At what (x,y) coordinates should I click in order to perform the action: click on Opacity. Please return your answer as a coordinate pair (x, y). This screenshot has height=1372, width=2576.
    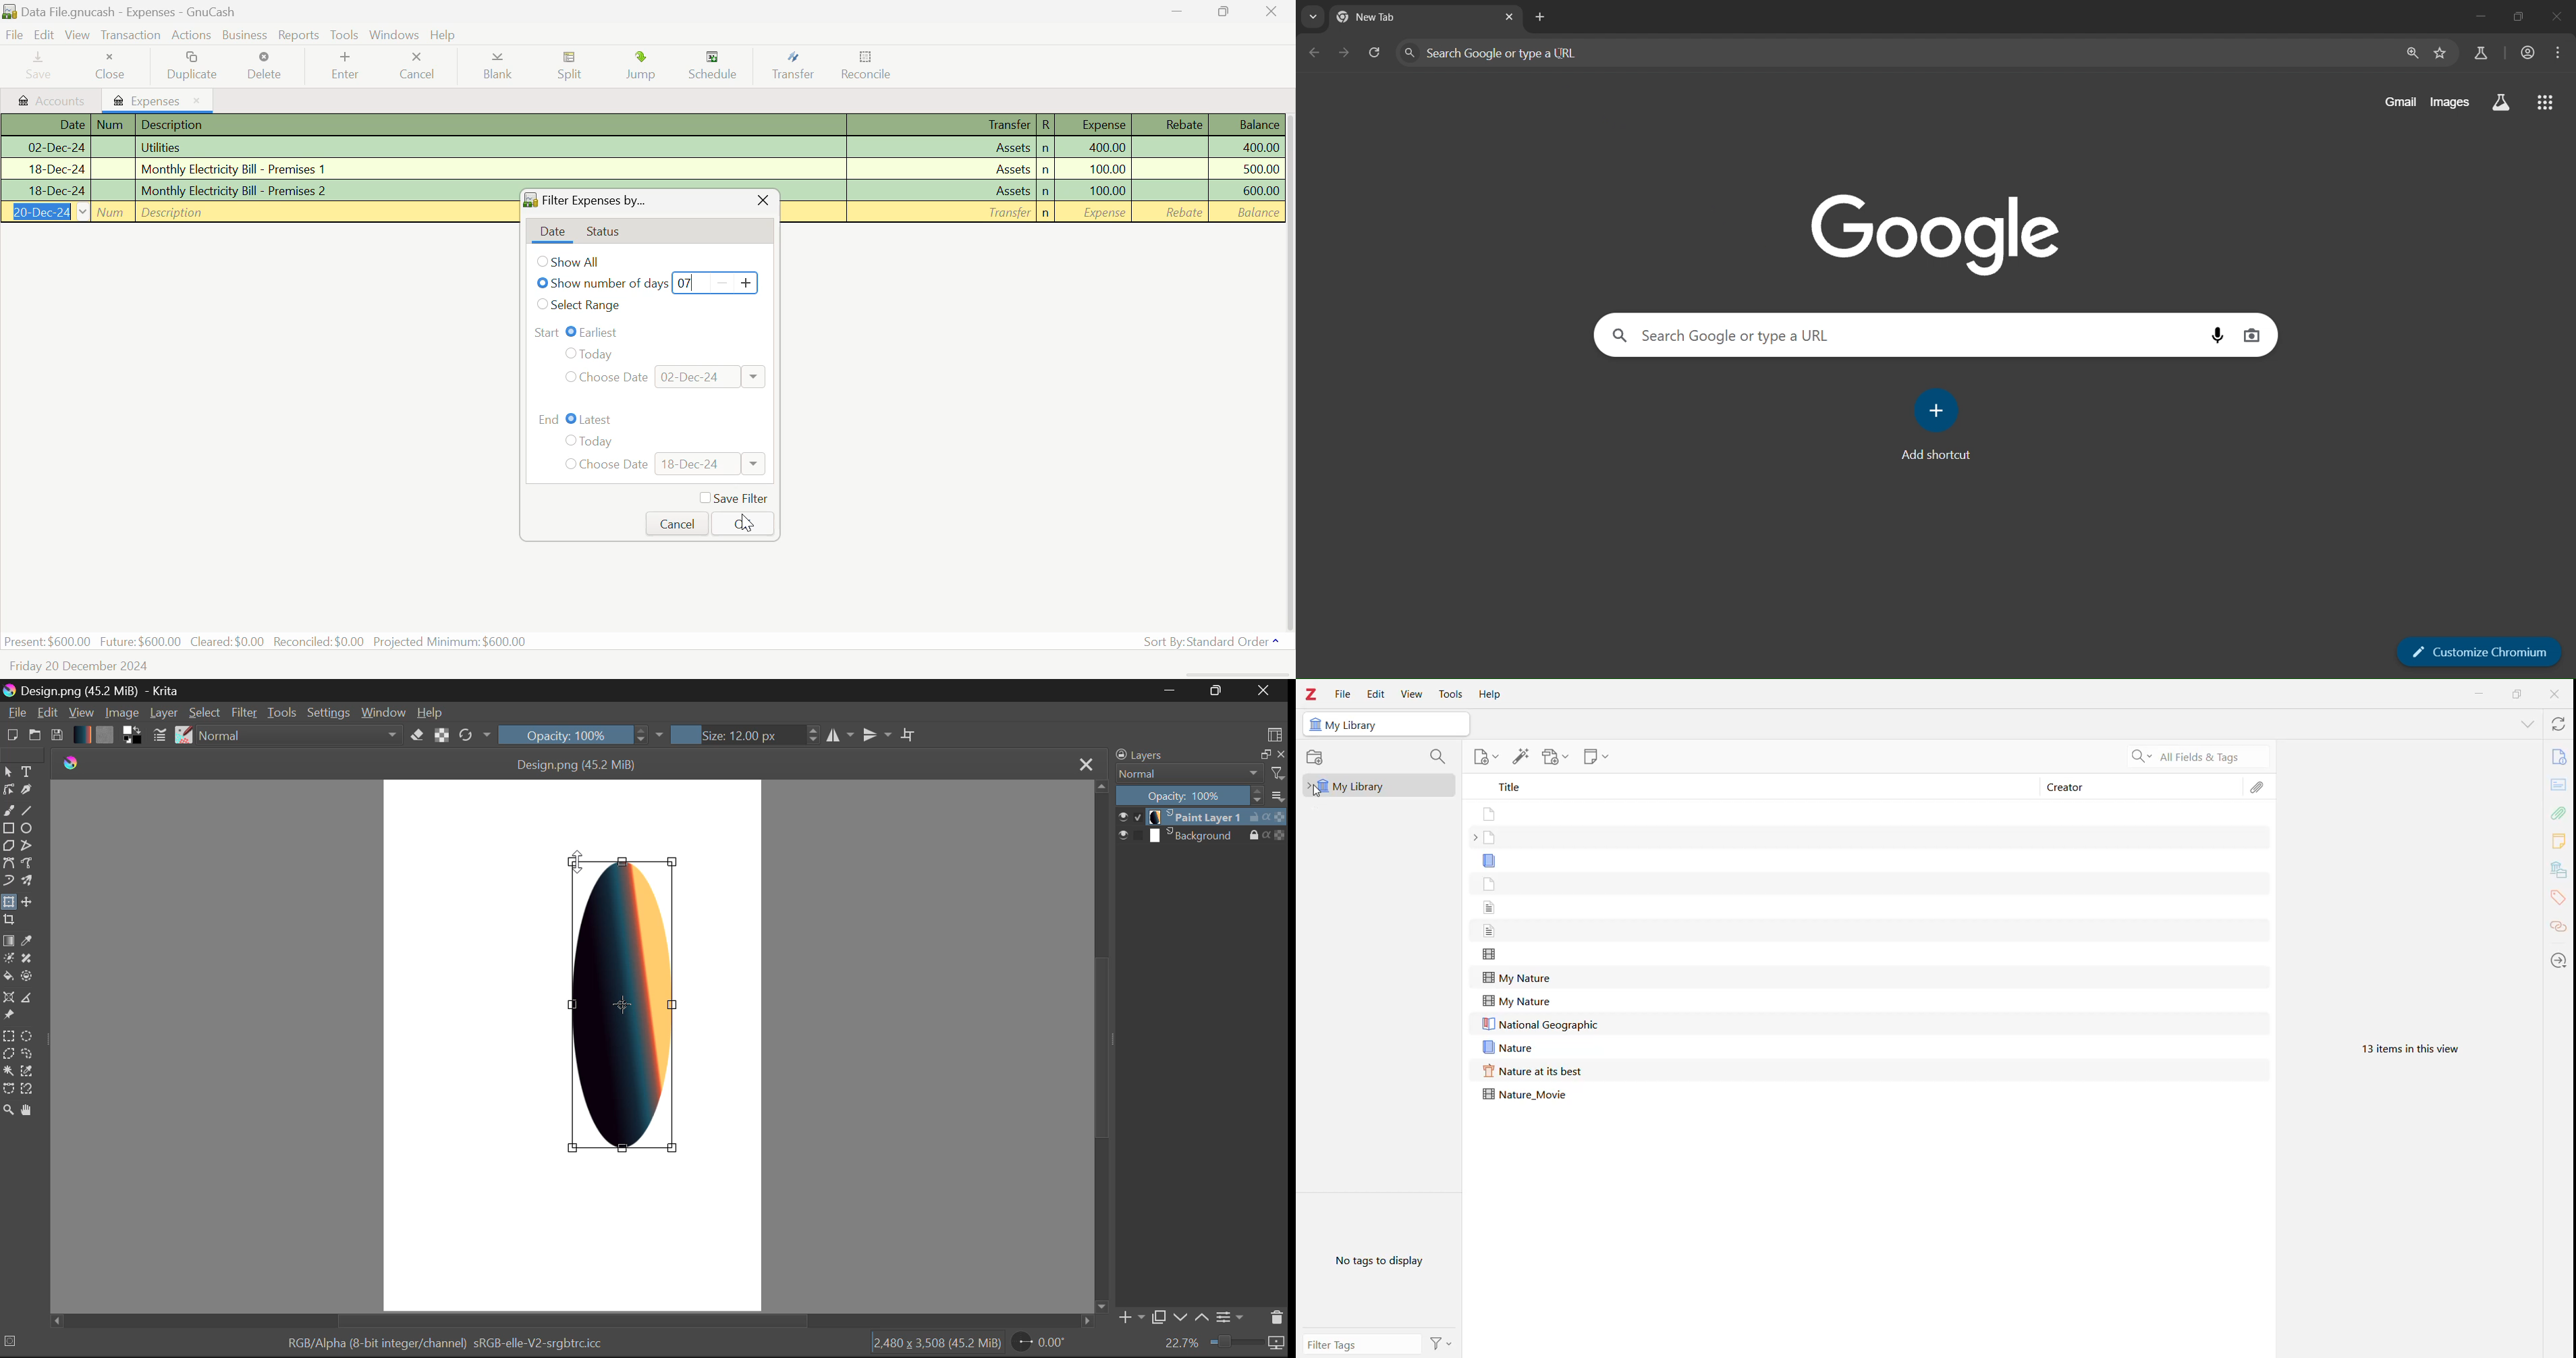
    Looking at the image, I should click on (1203, 795).